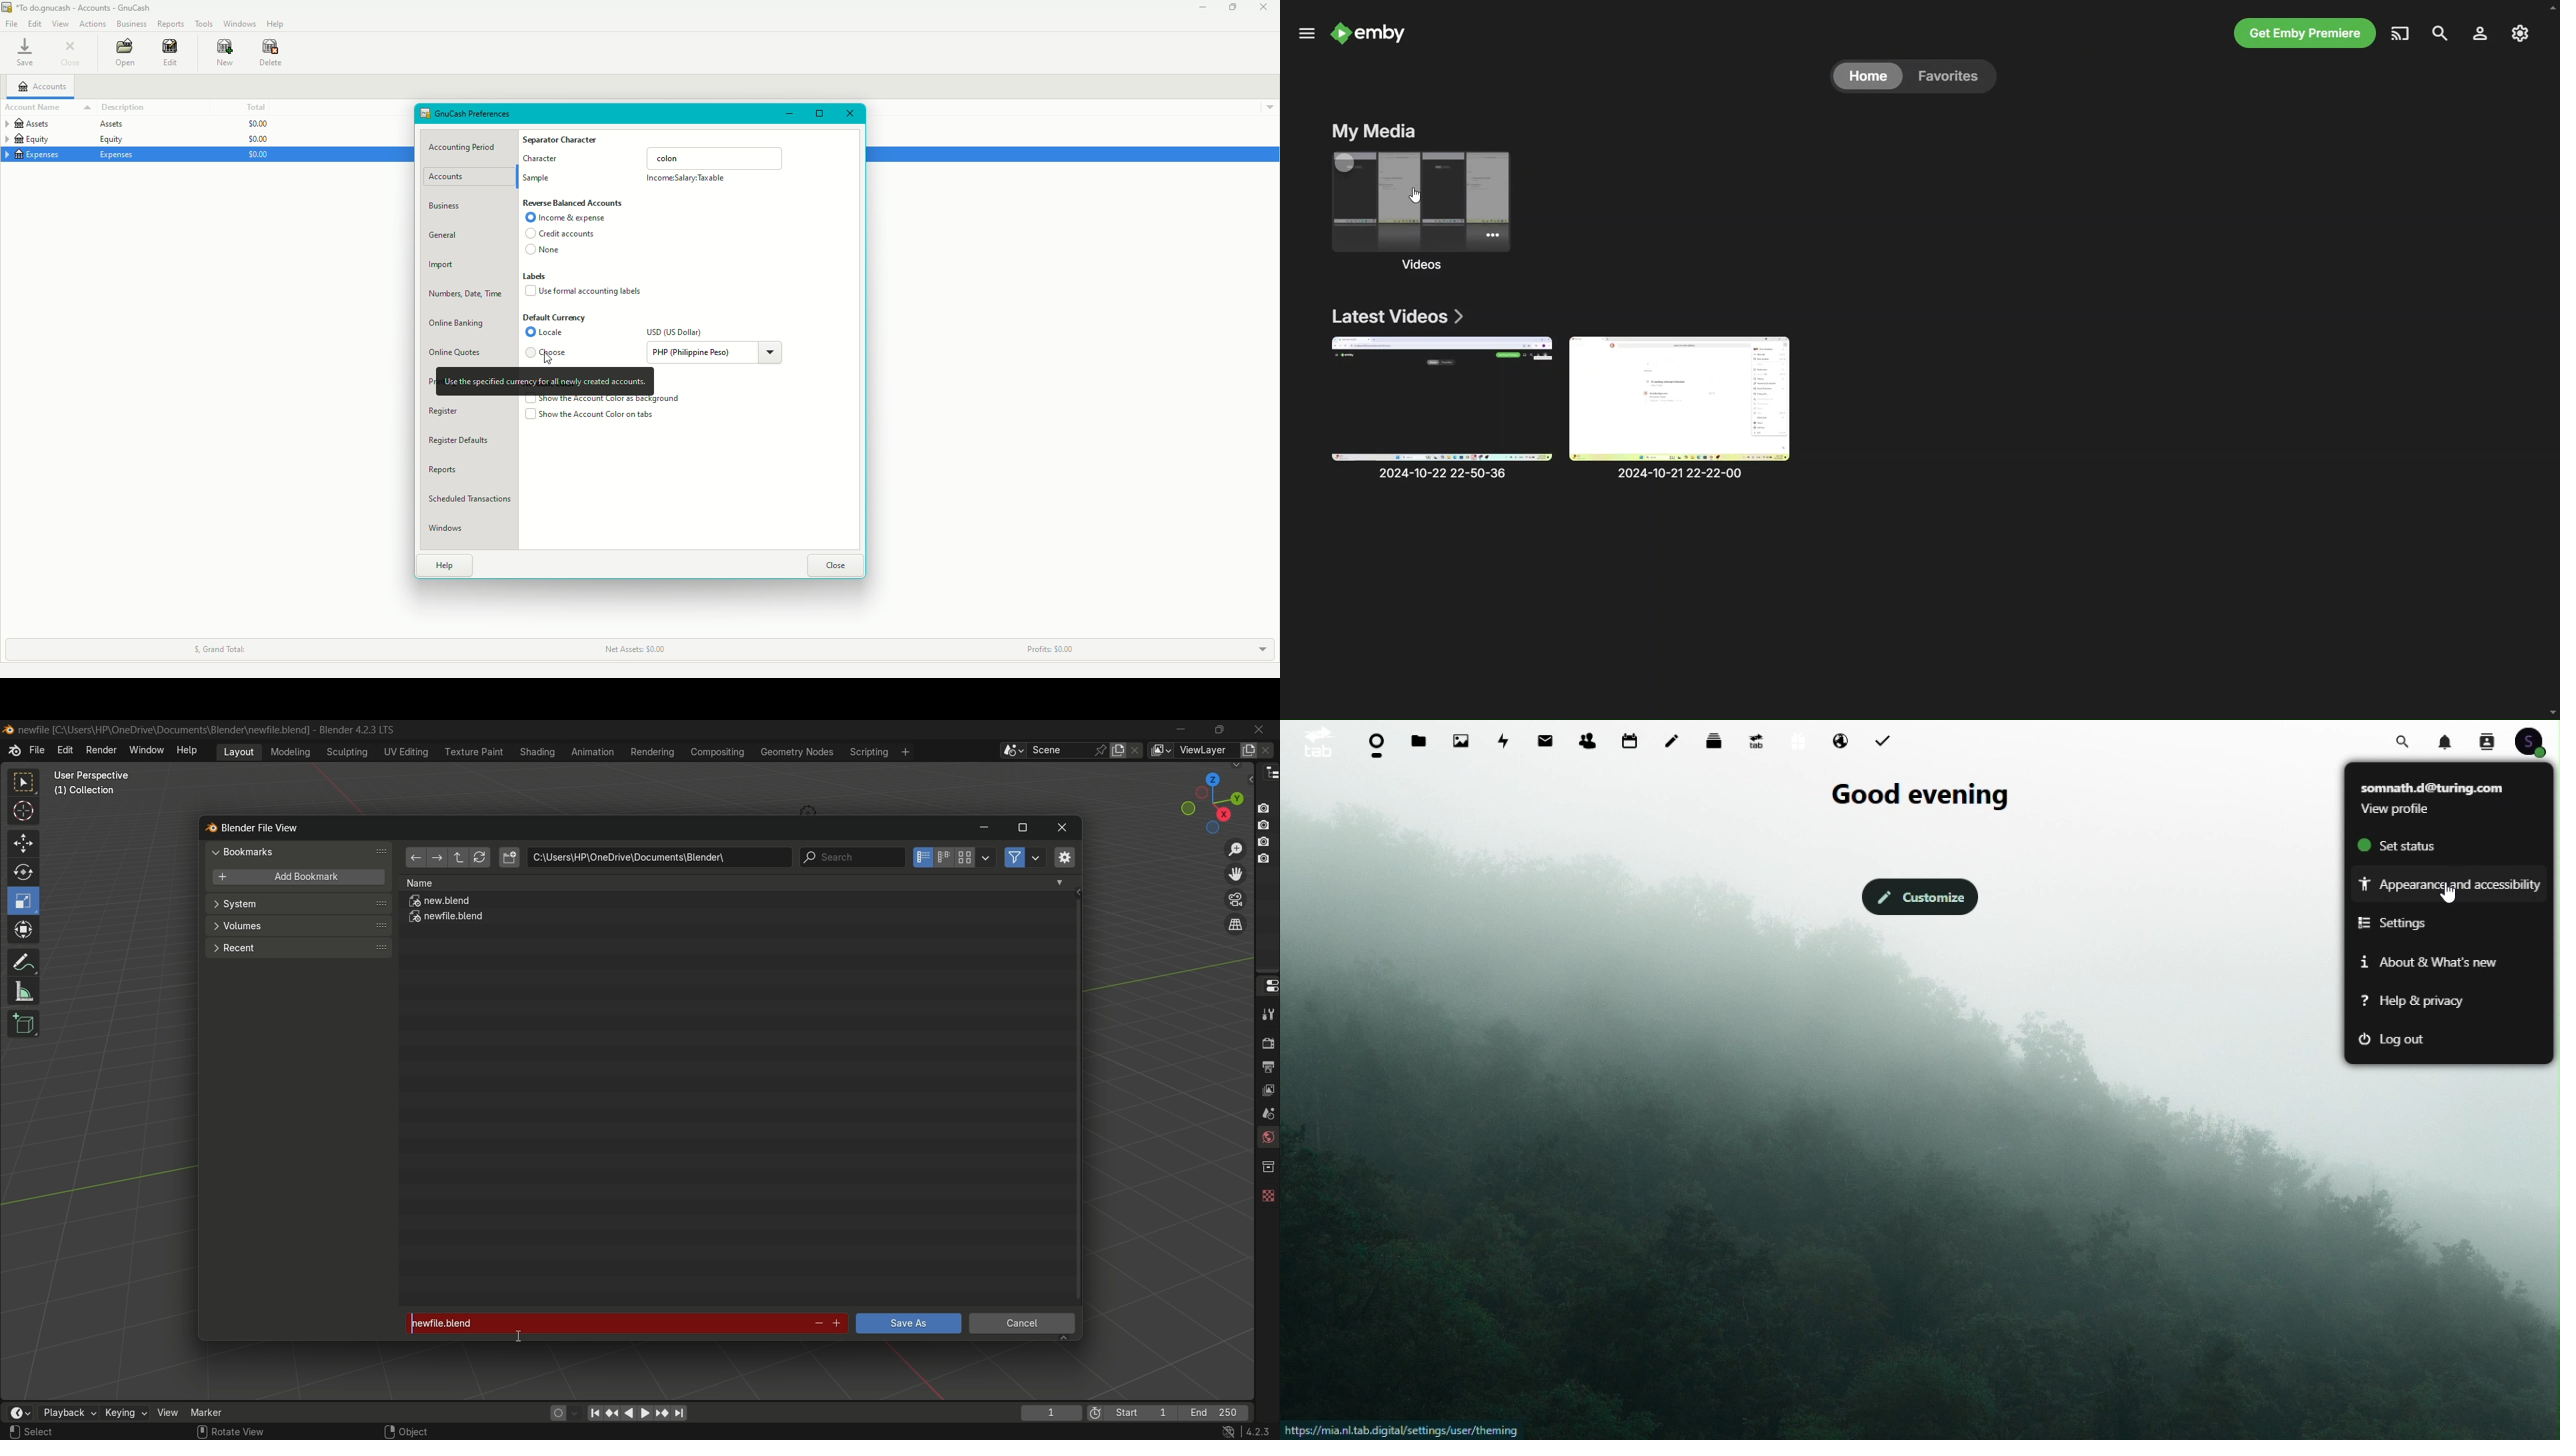  Describe the element at coordinates (1050, 1413) in the screenshot. I see `current frame` at that location.